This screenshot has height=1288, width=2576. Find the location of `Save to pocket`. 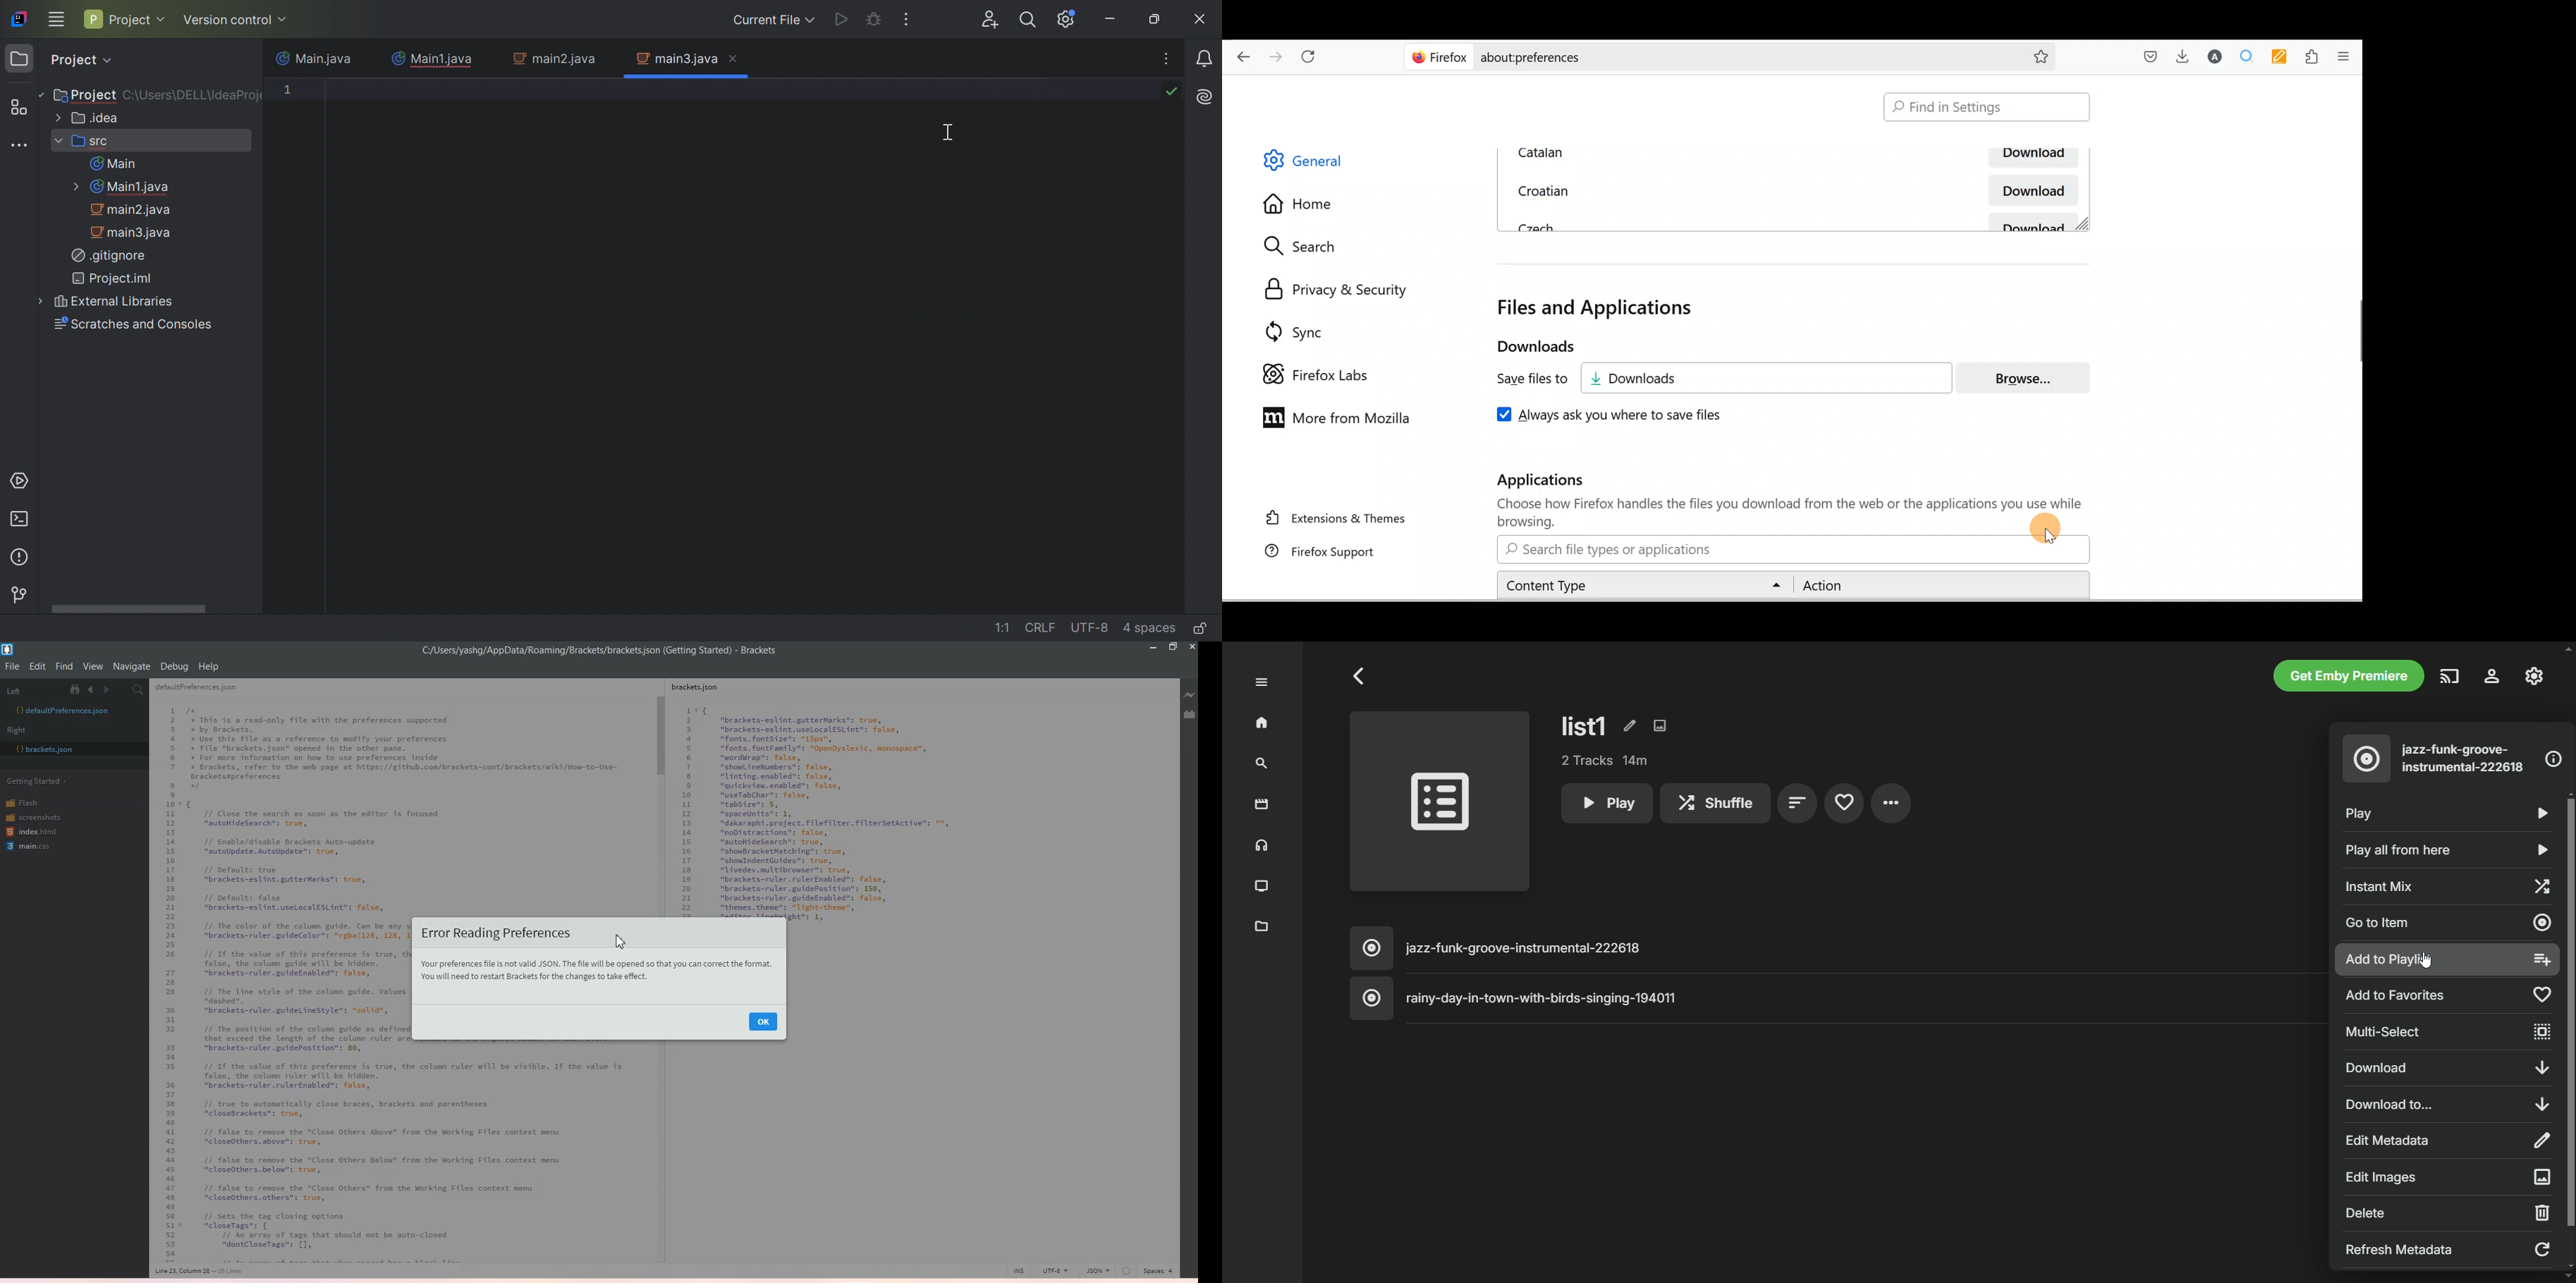

Save to pocket is located at coordinates (2146, 56).